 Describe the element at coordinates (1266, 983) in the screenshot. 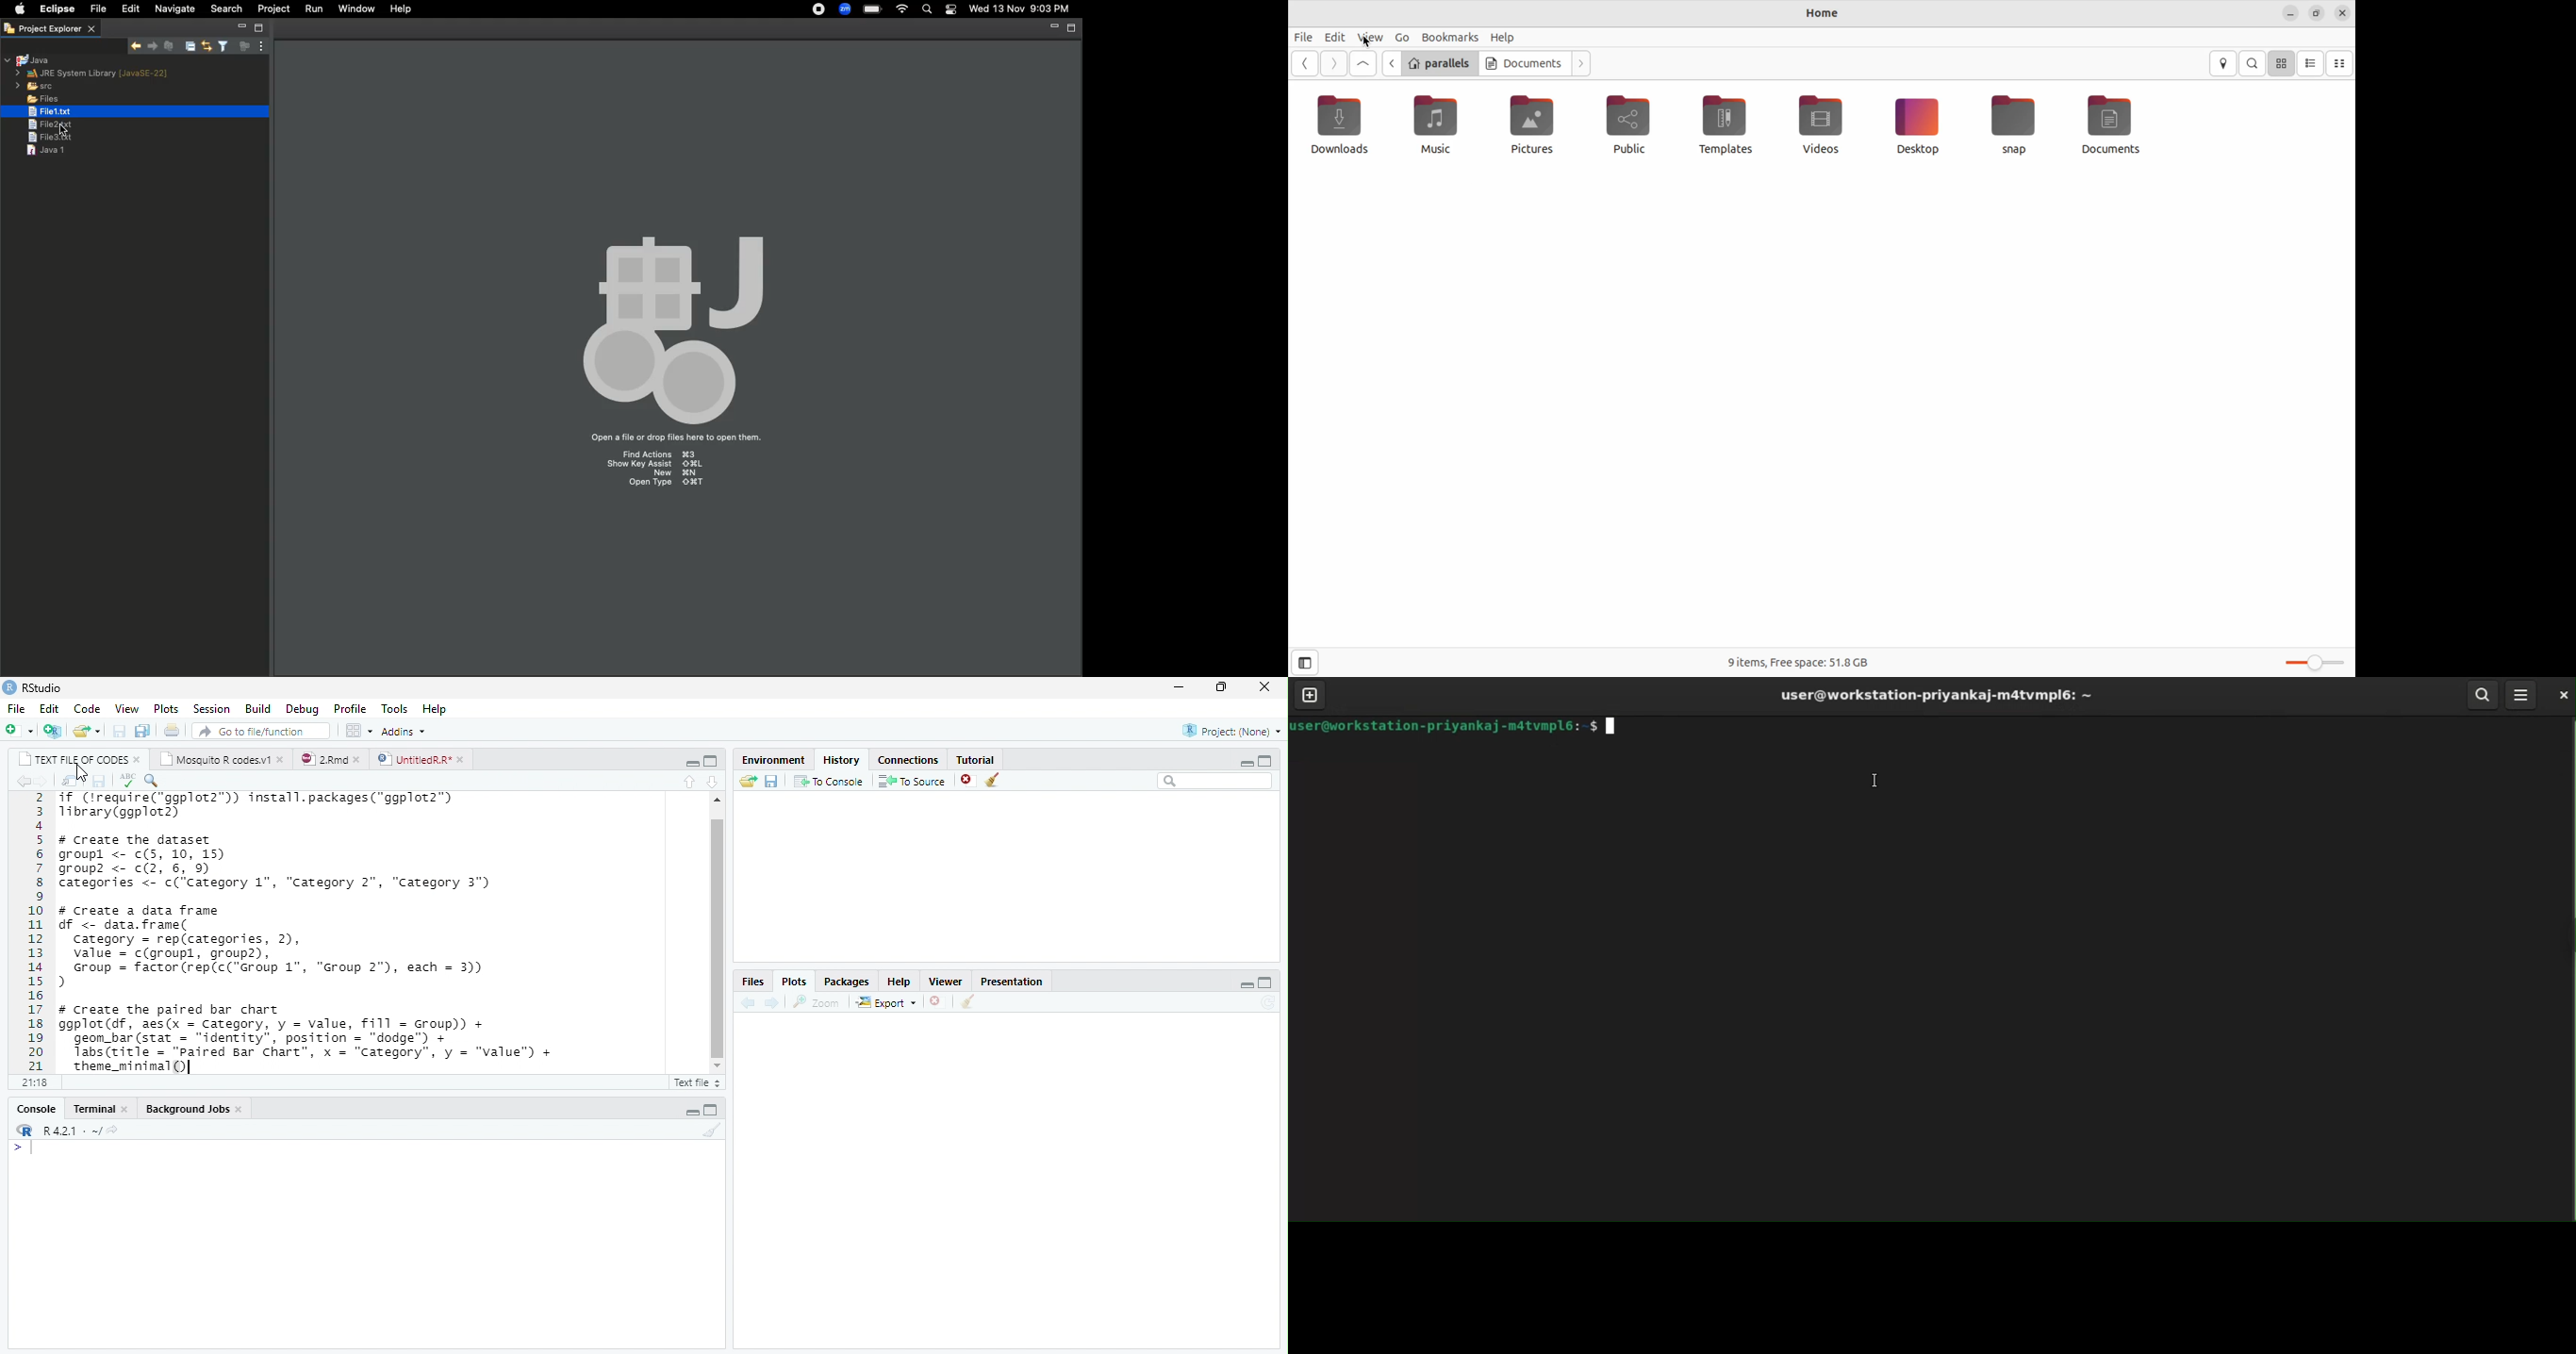

I see `maximize` at that location.